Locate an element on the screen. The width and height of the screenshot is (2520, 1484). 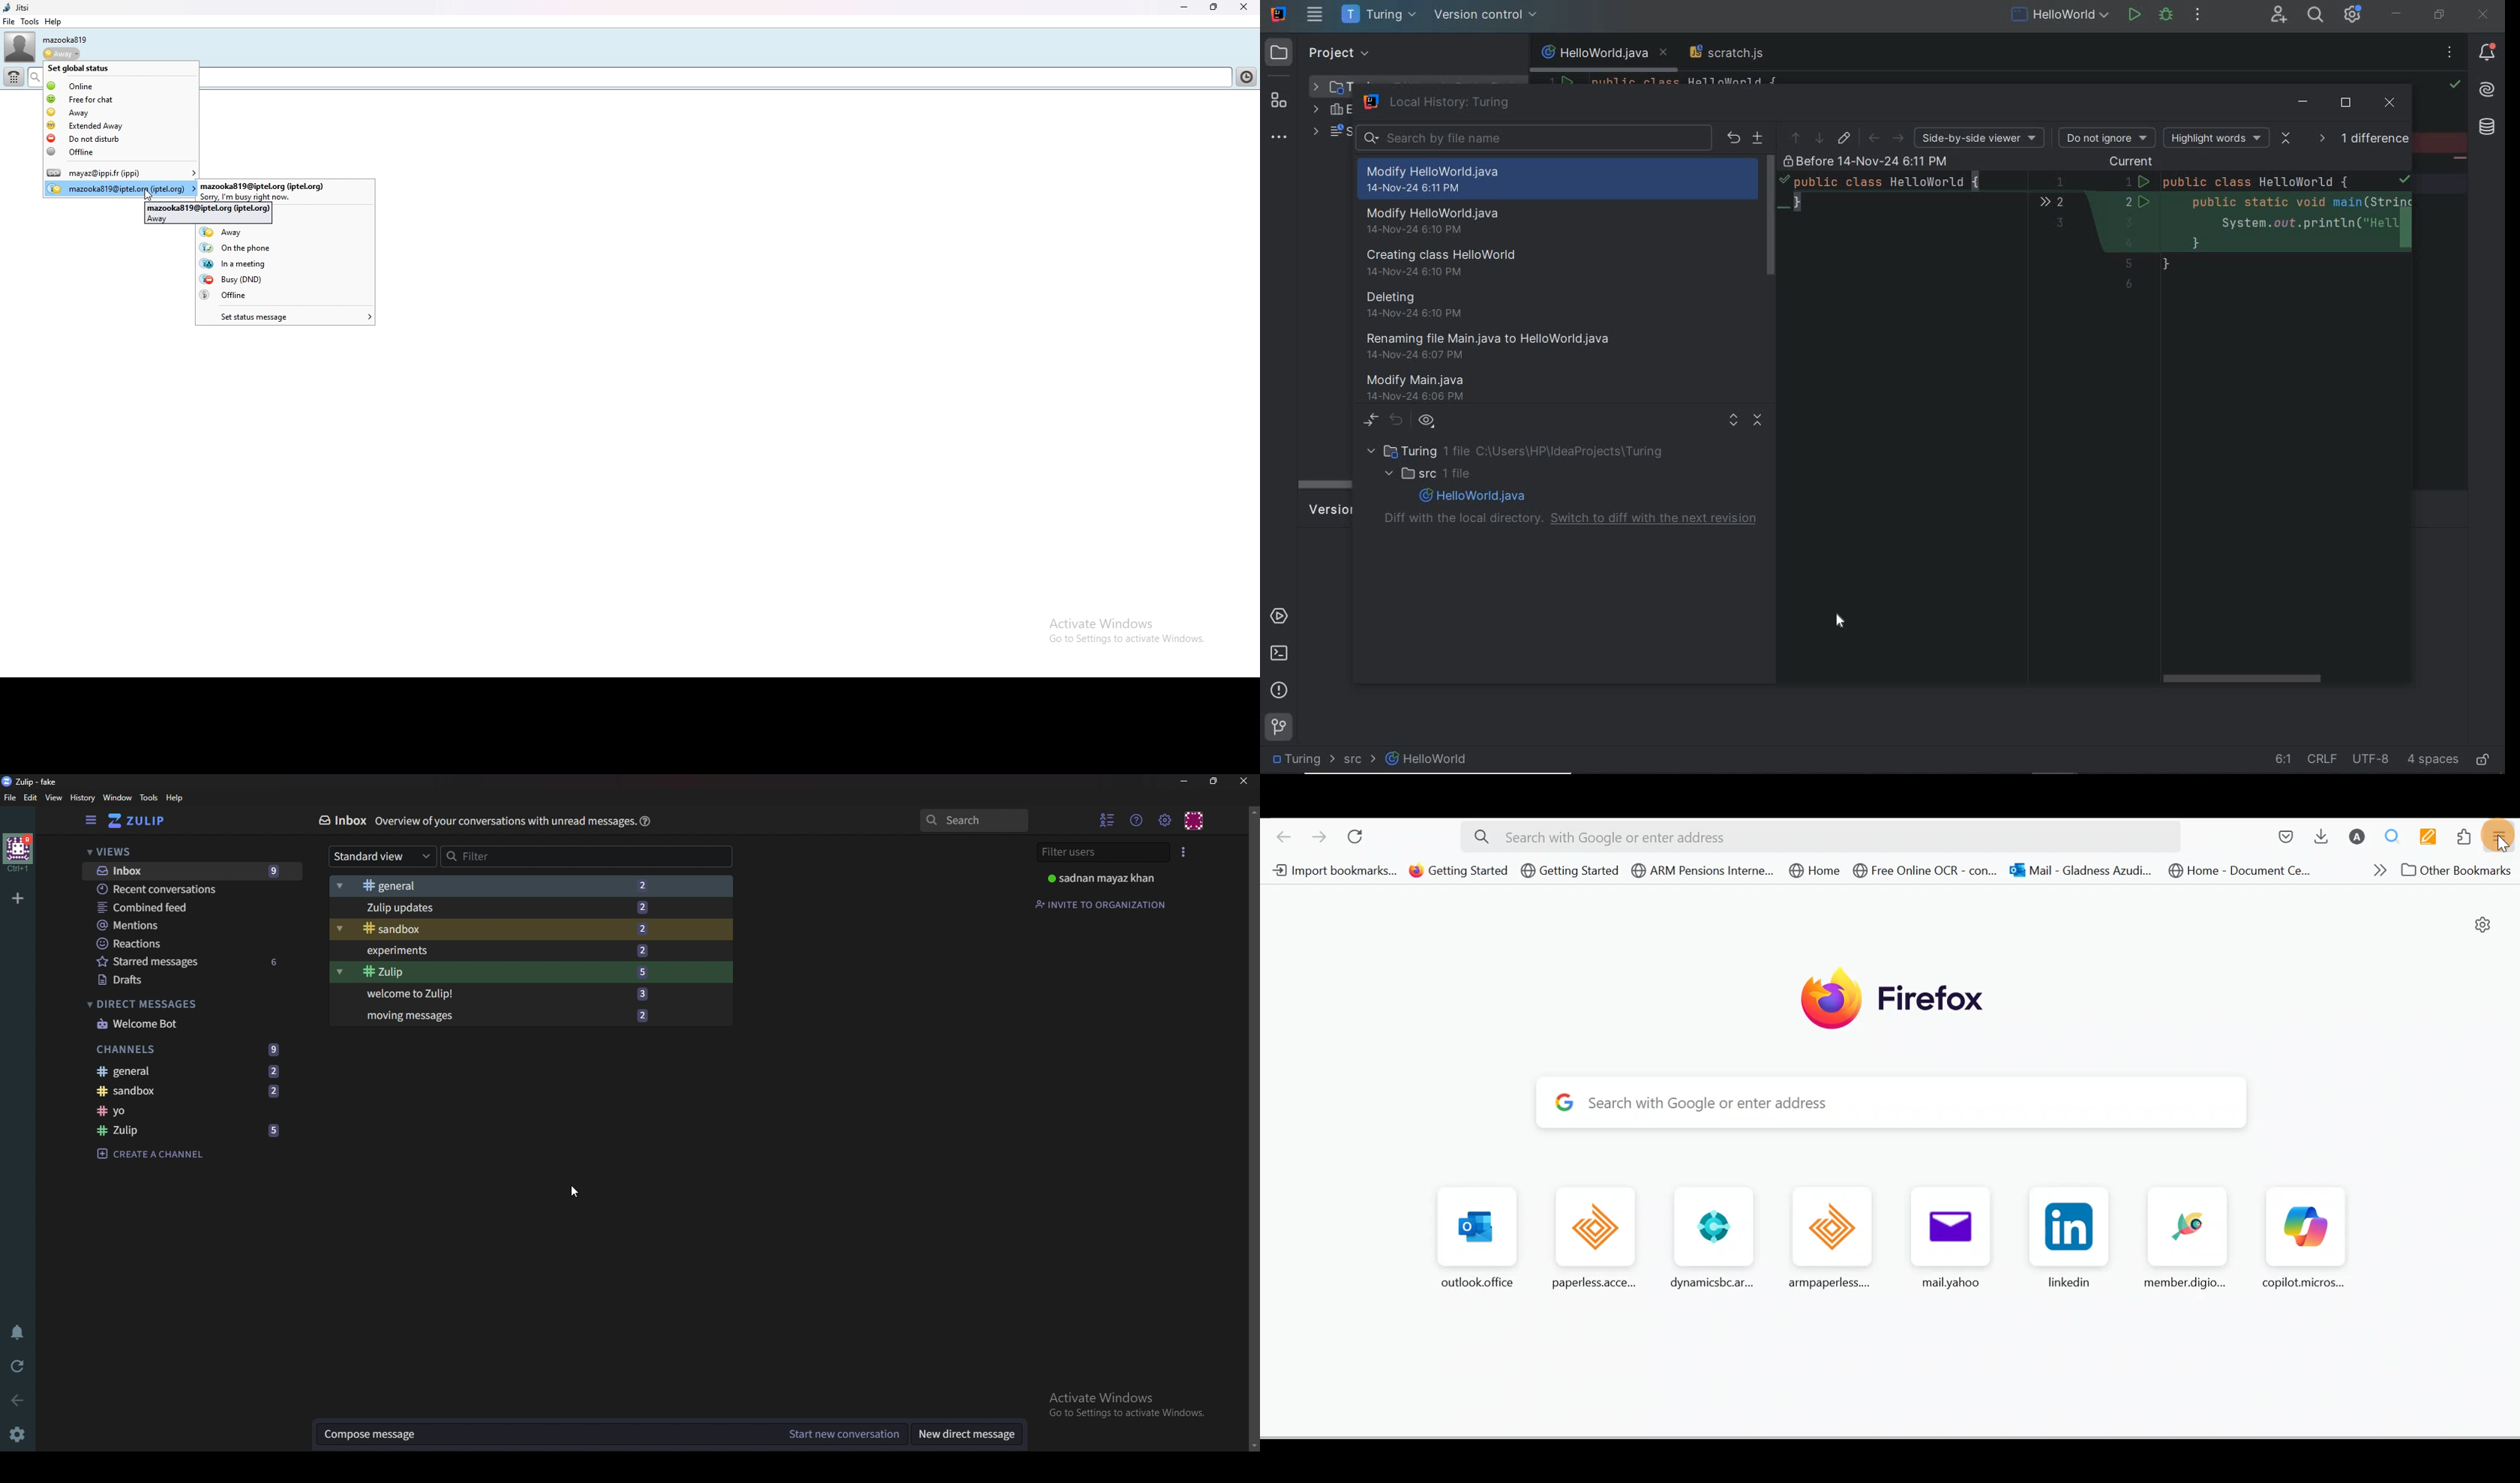
File is located at coordinates (10, 798).